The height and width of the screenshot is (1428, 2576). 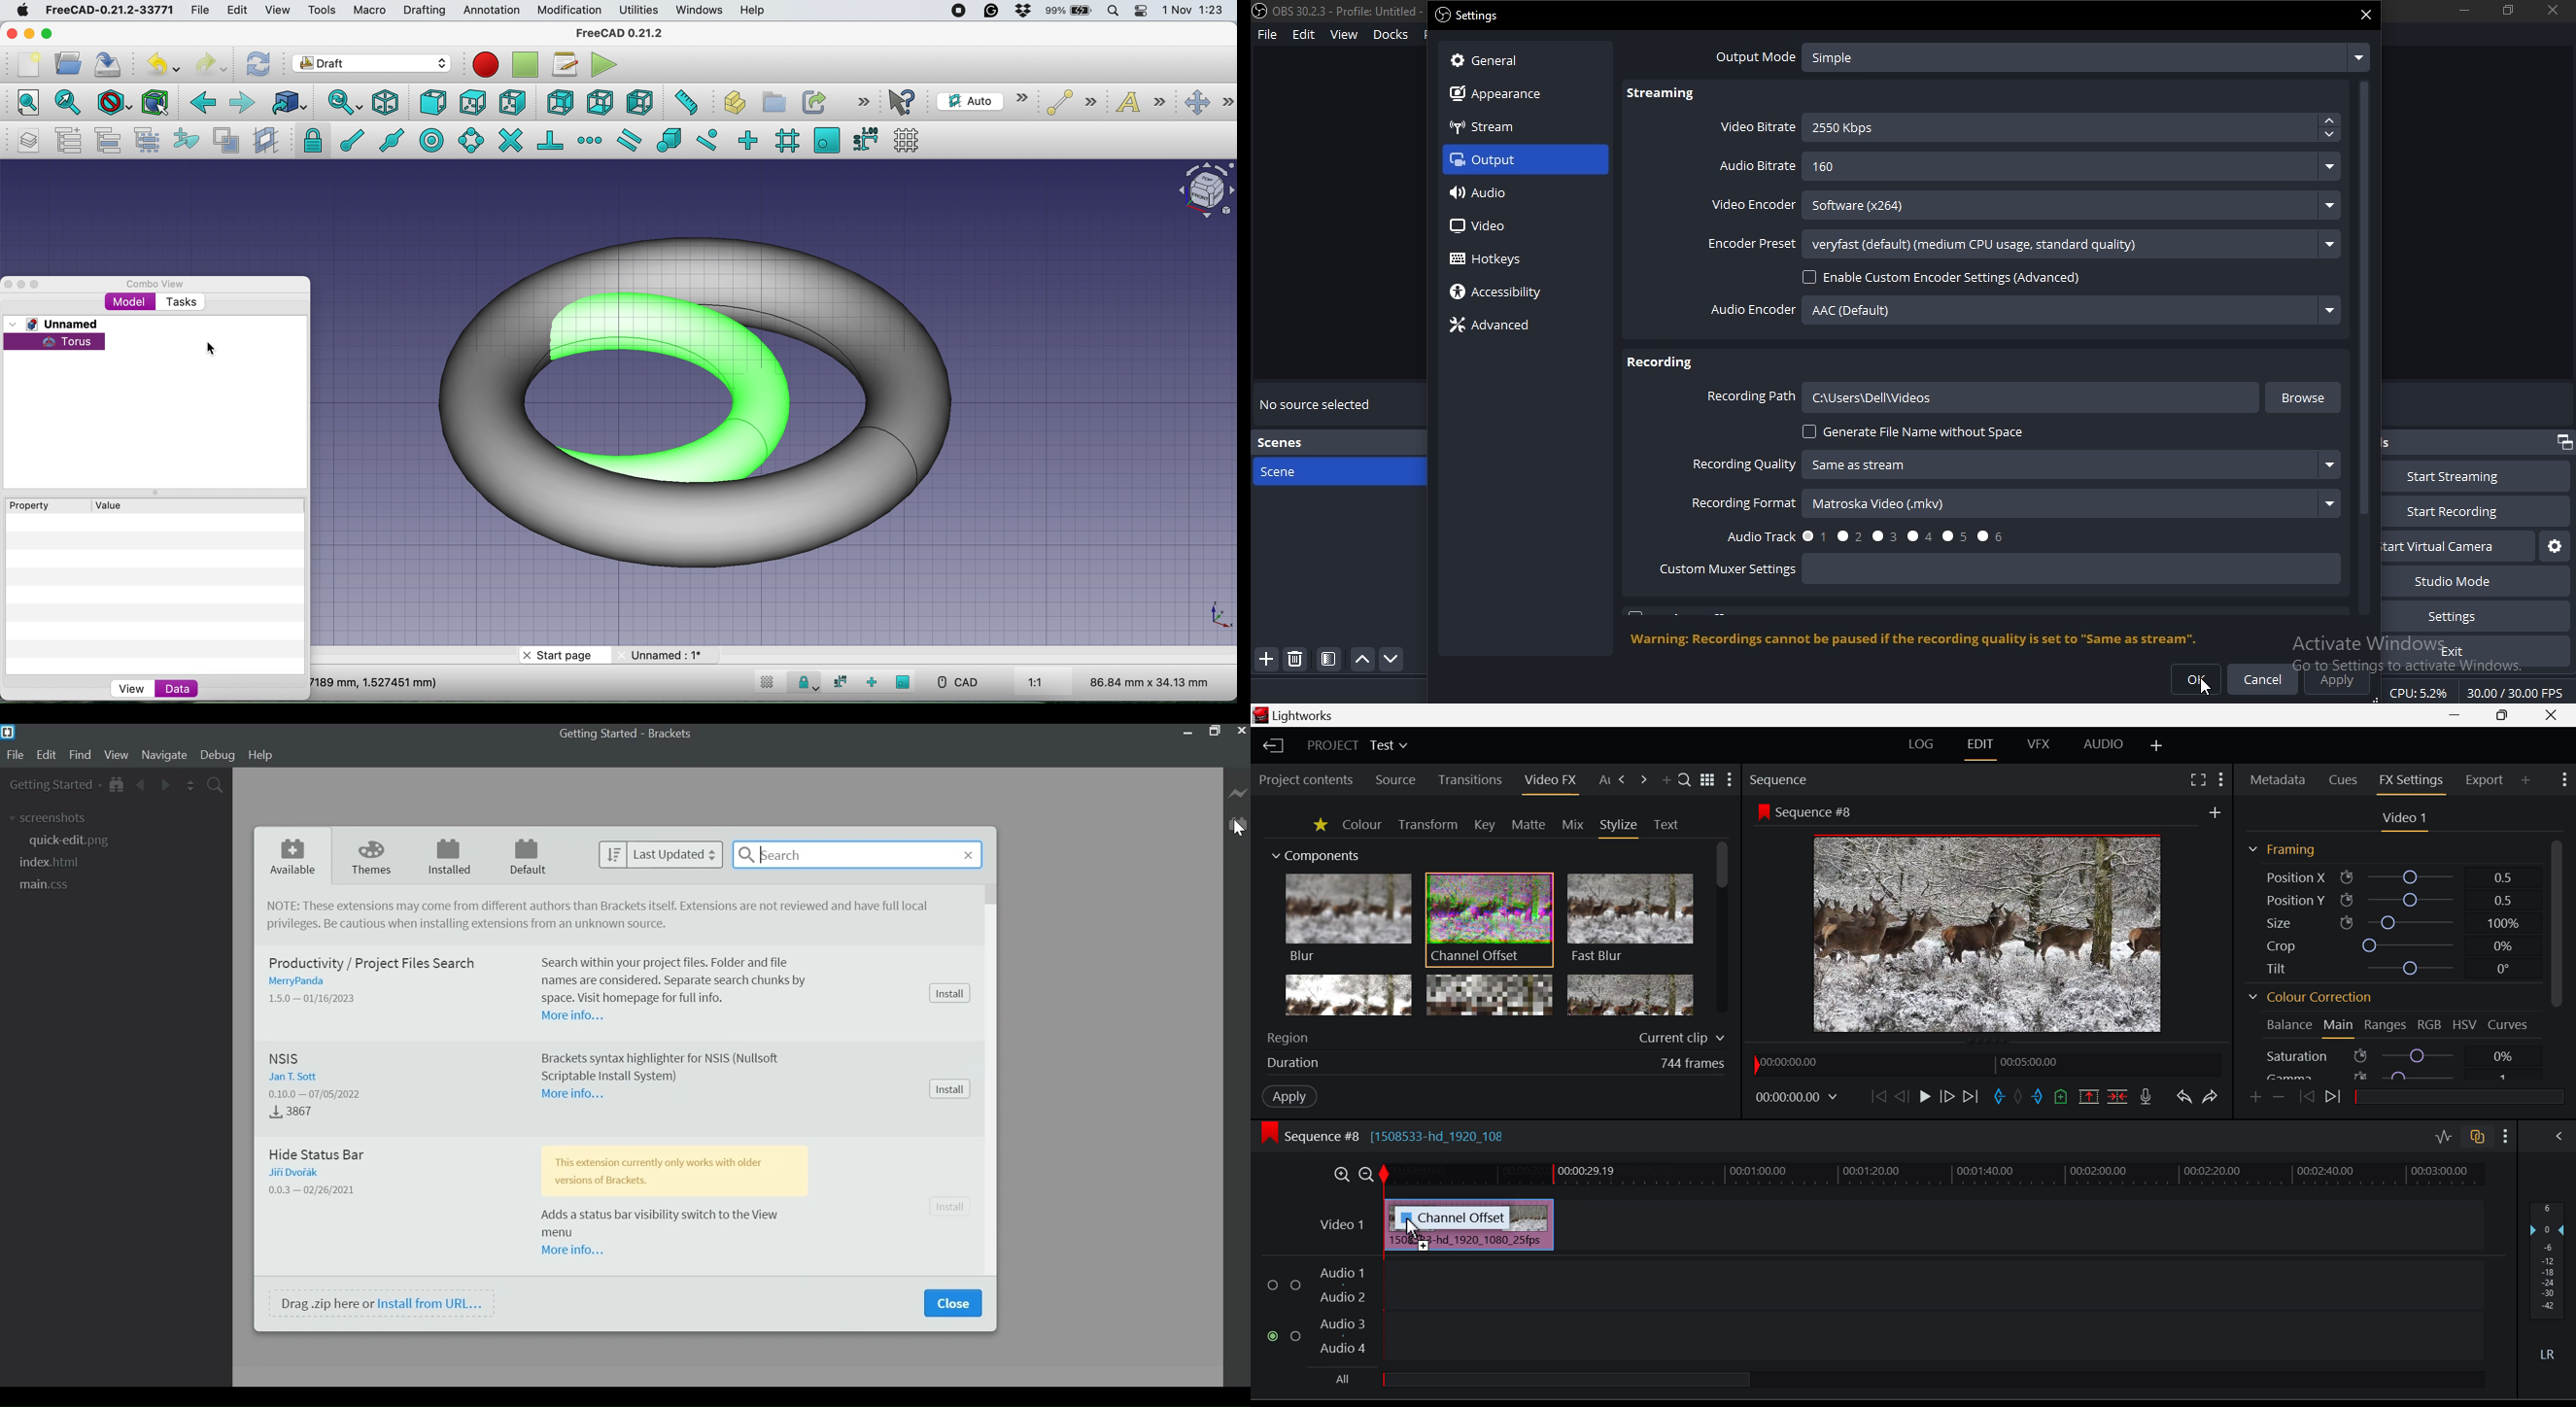 What do you see at coordinates (2476, 1137) in the screenshot?
I see `Toggle auto track sync` at bounding box center [2476, 1137].